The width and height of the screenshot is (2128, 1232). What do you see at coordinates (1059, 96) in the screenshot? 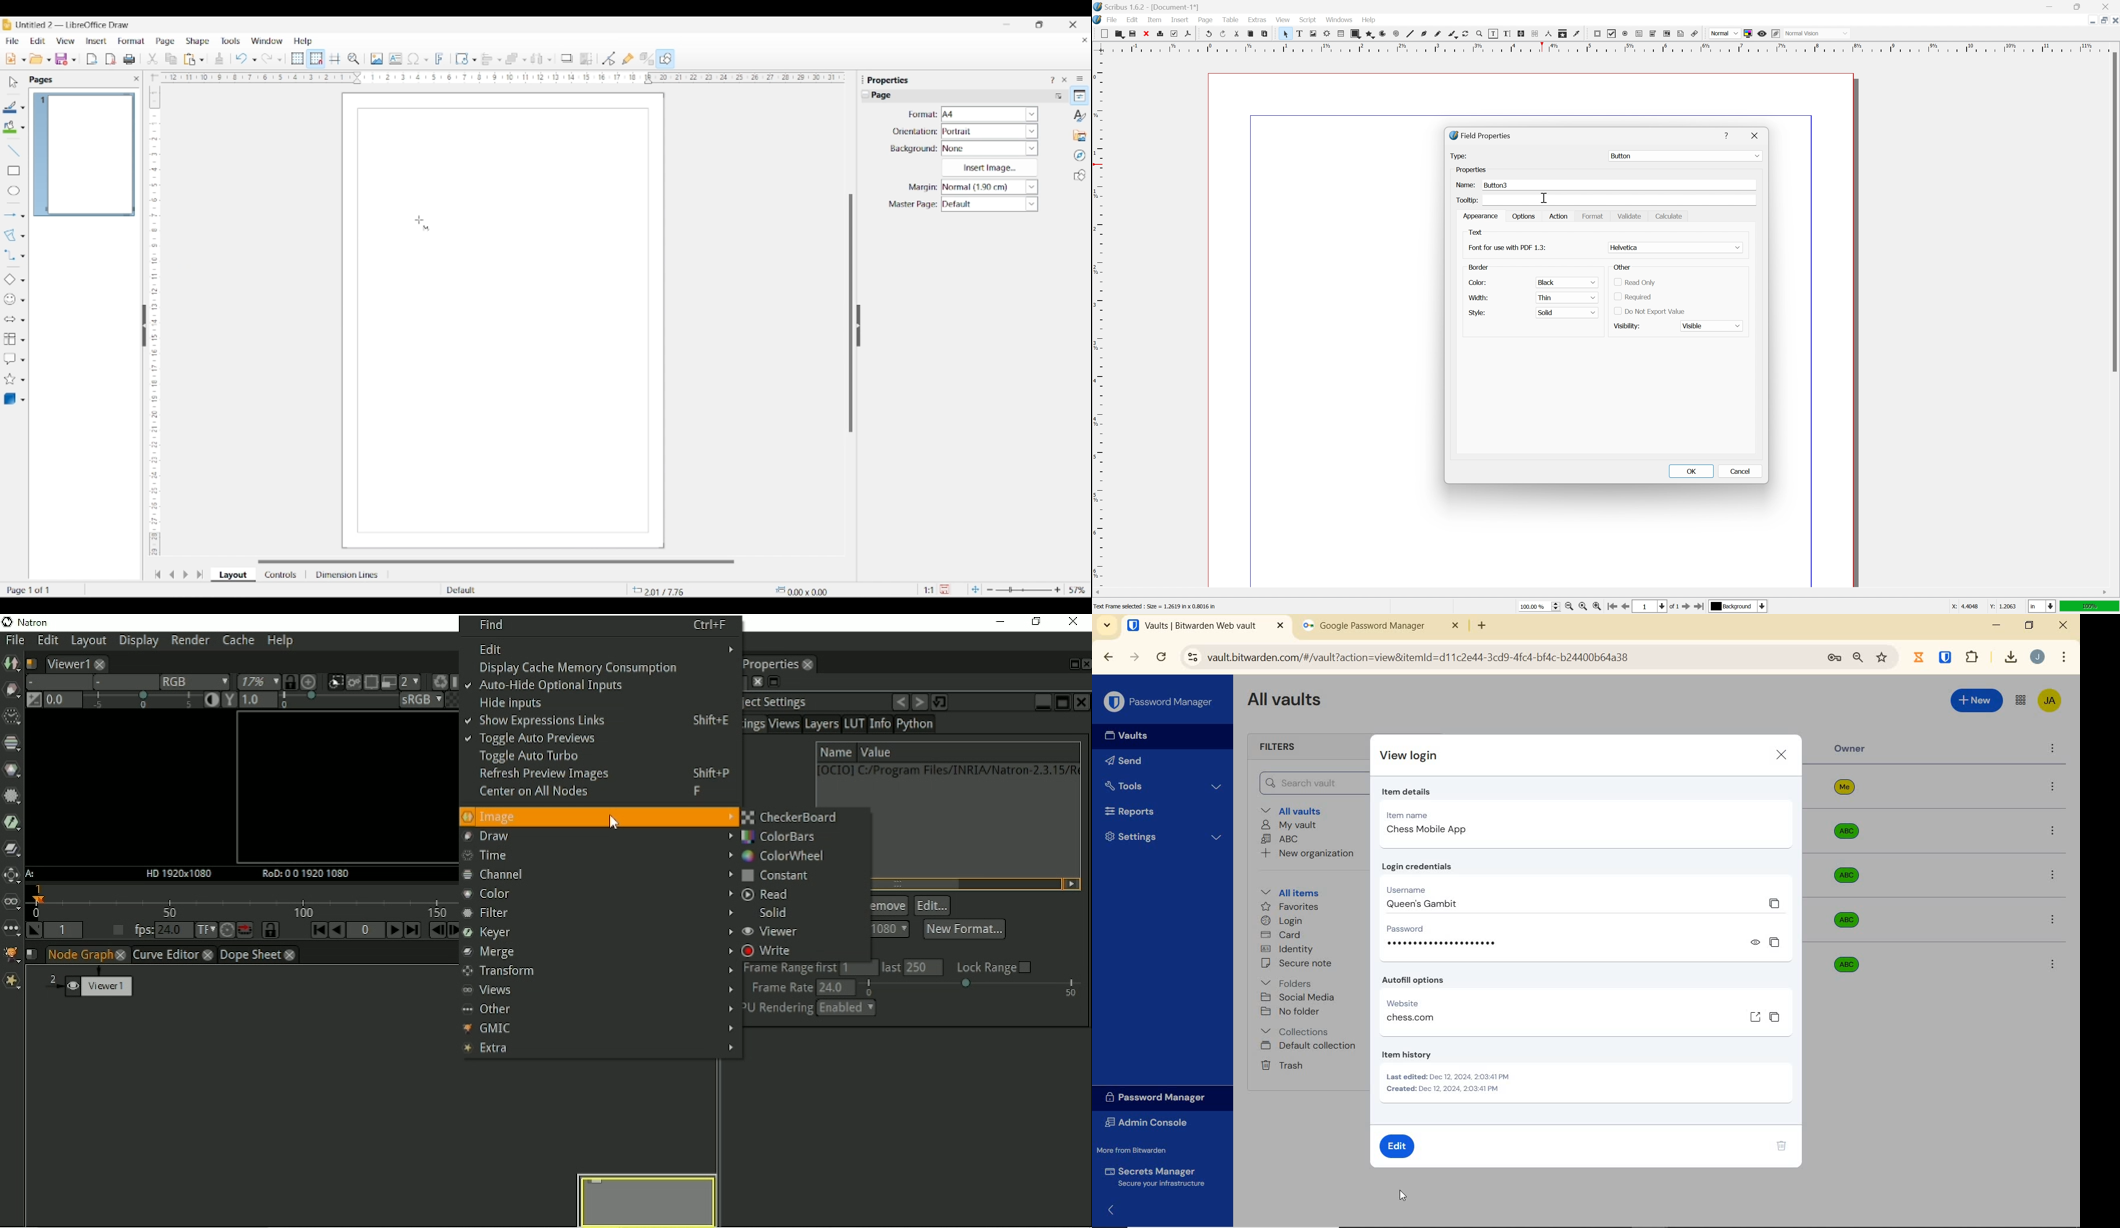
I see `More options` at bounding box center [1059, 96].